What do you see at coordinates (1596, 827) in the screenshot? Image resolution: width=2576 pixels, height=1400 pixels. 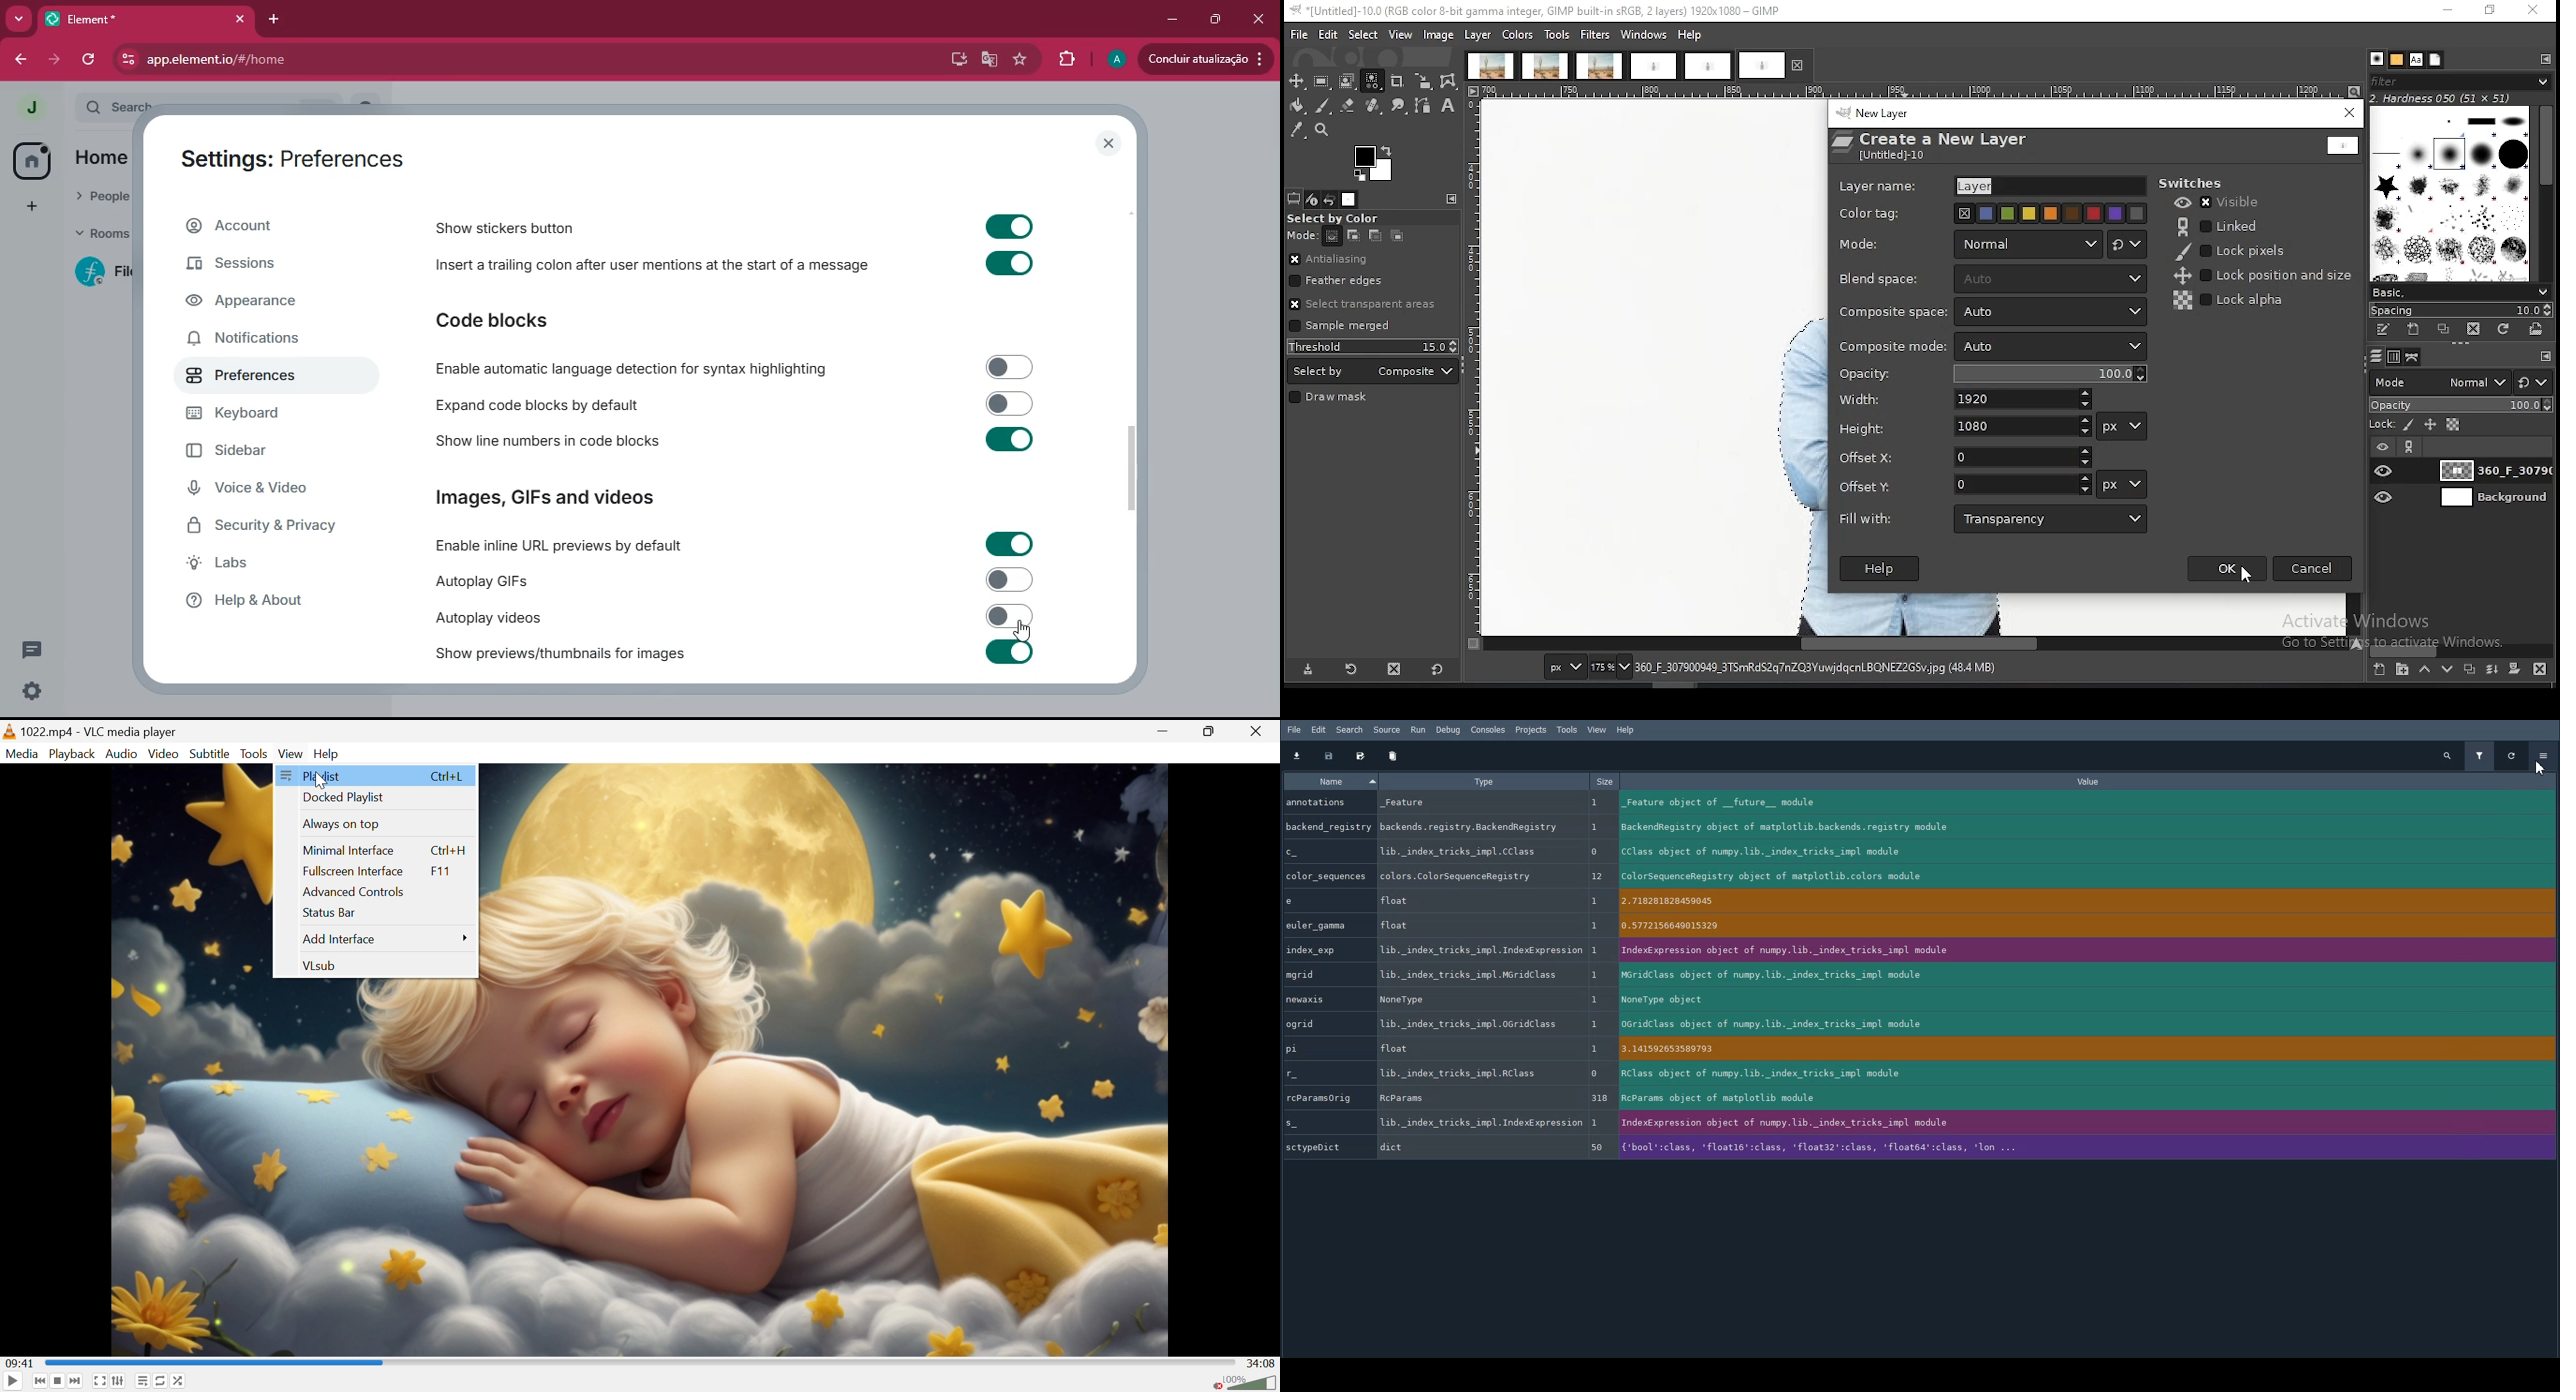 I see `1` at bounding box center [1596, 827].